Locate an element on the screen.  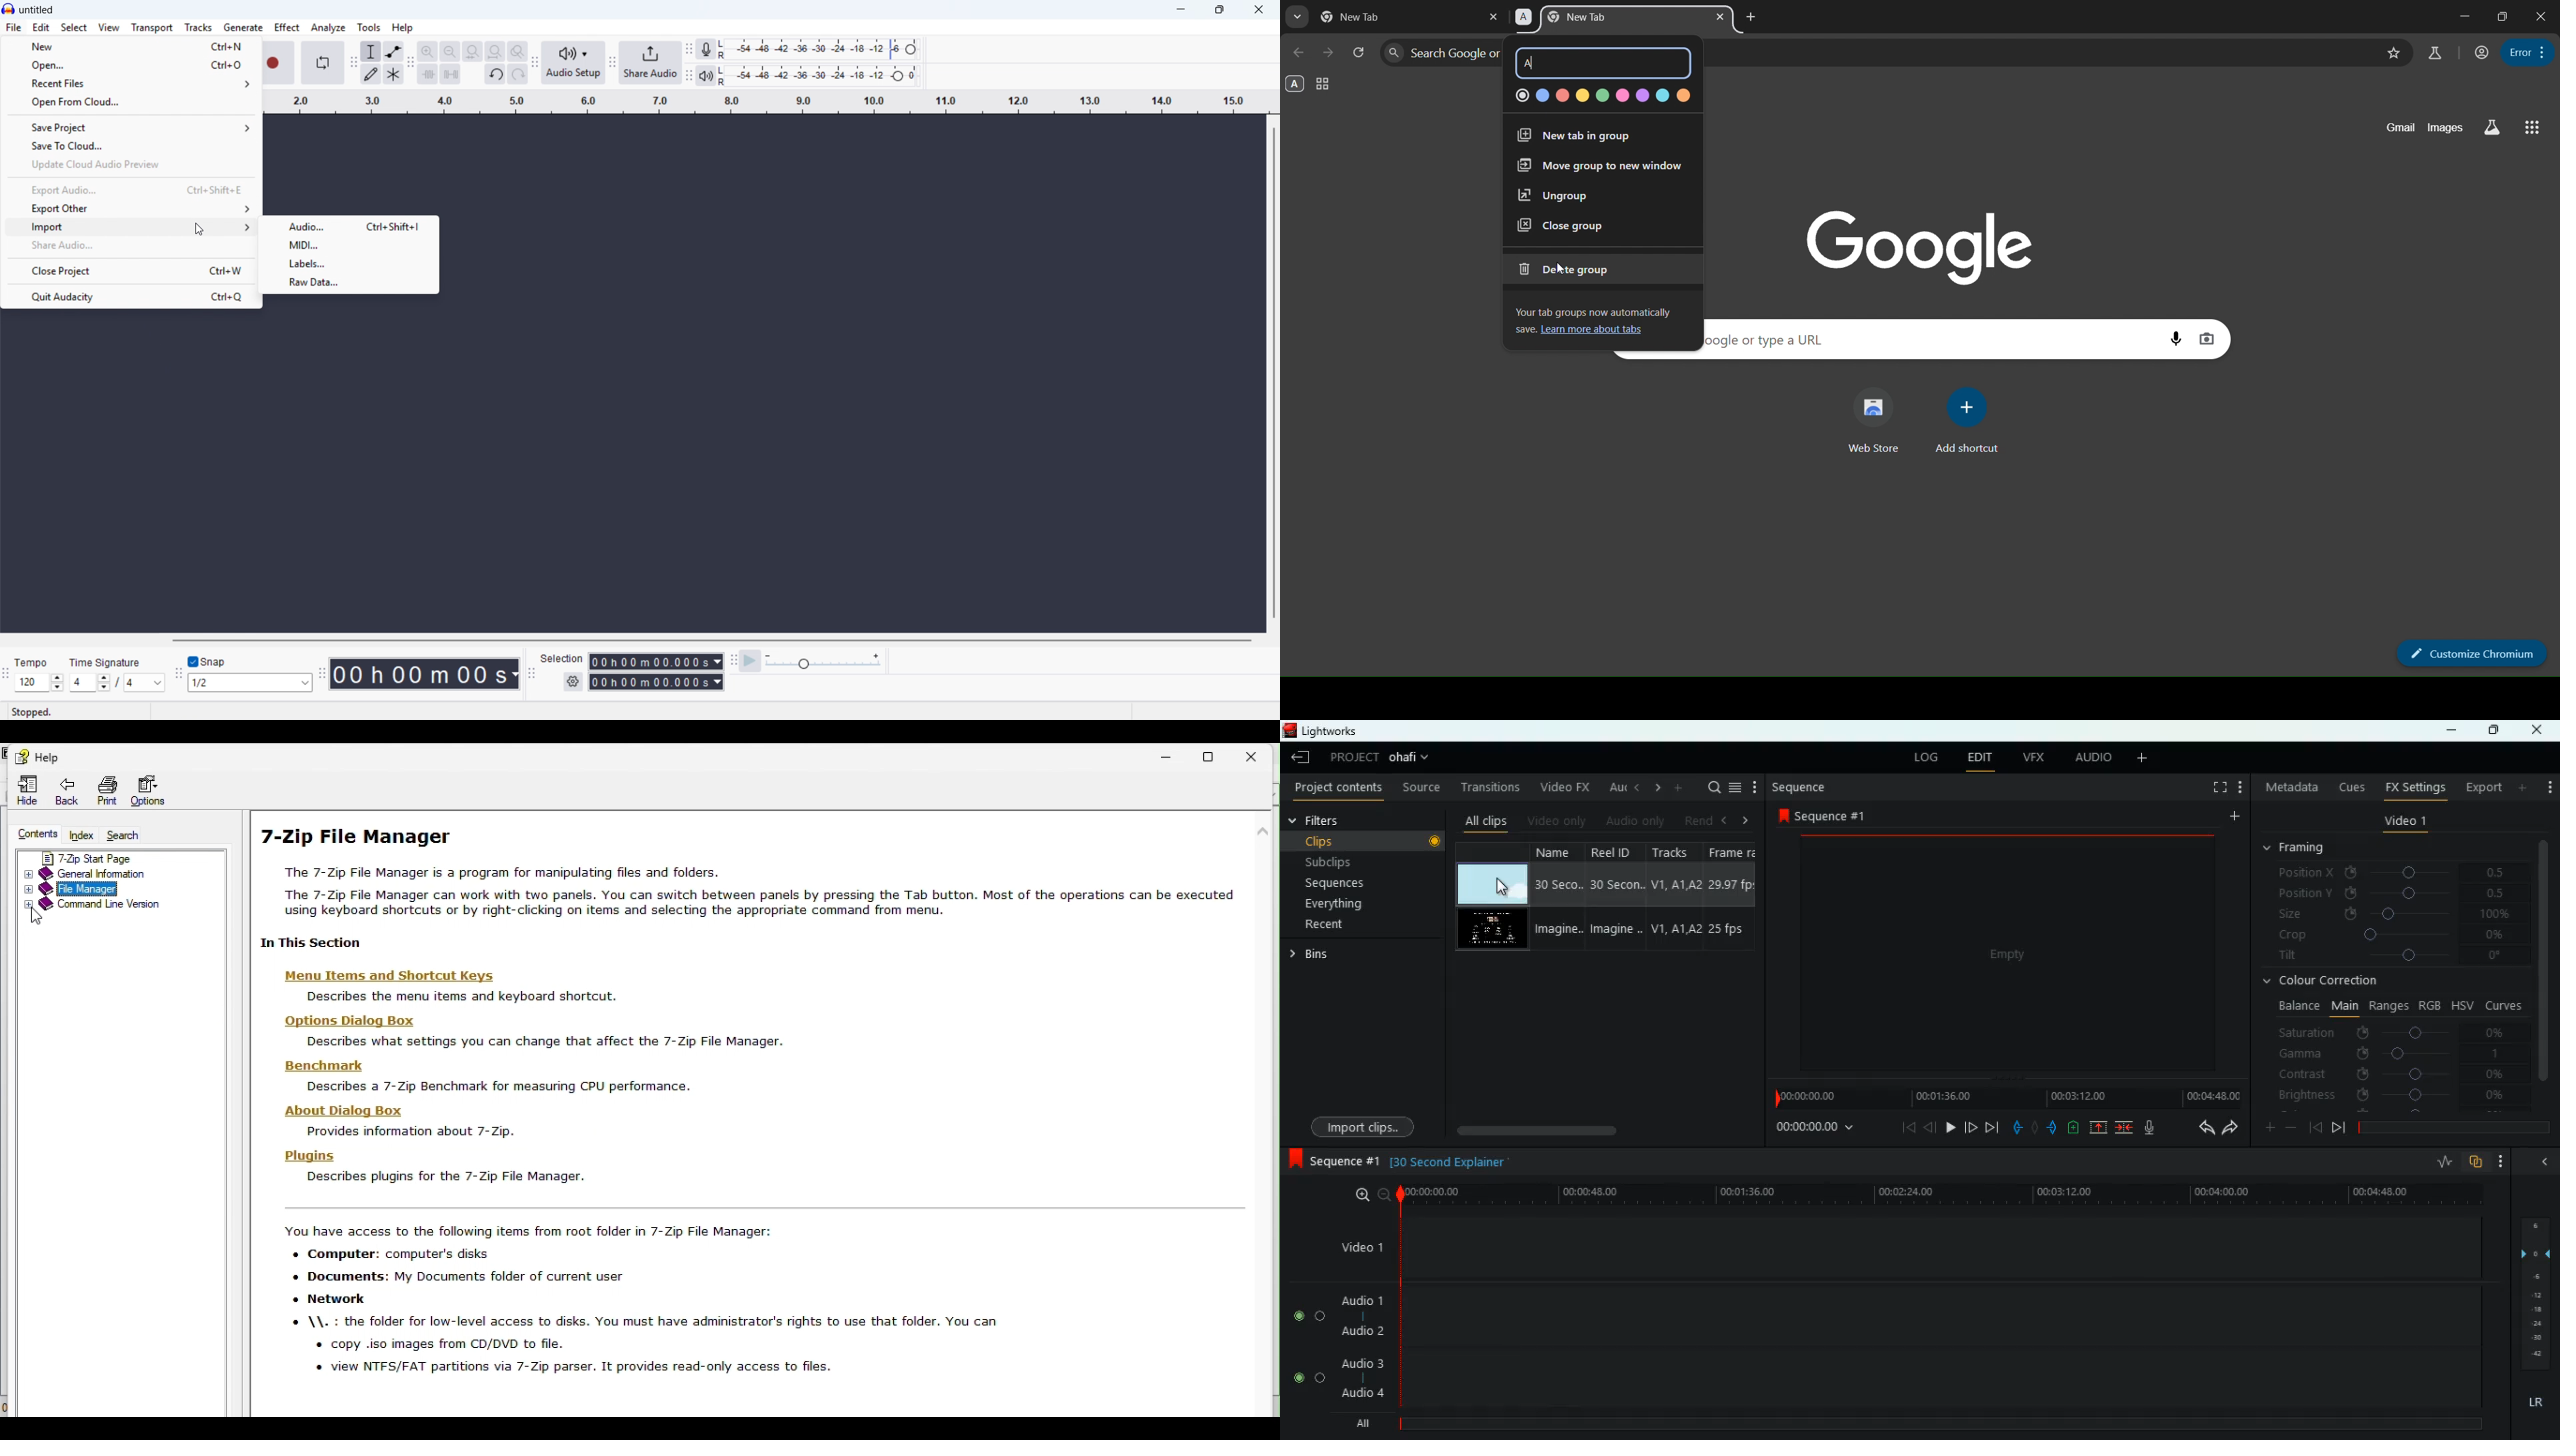
fps is located at coordinates (1729, 898).